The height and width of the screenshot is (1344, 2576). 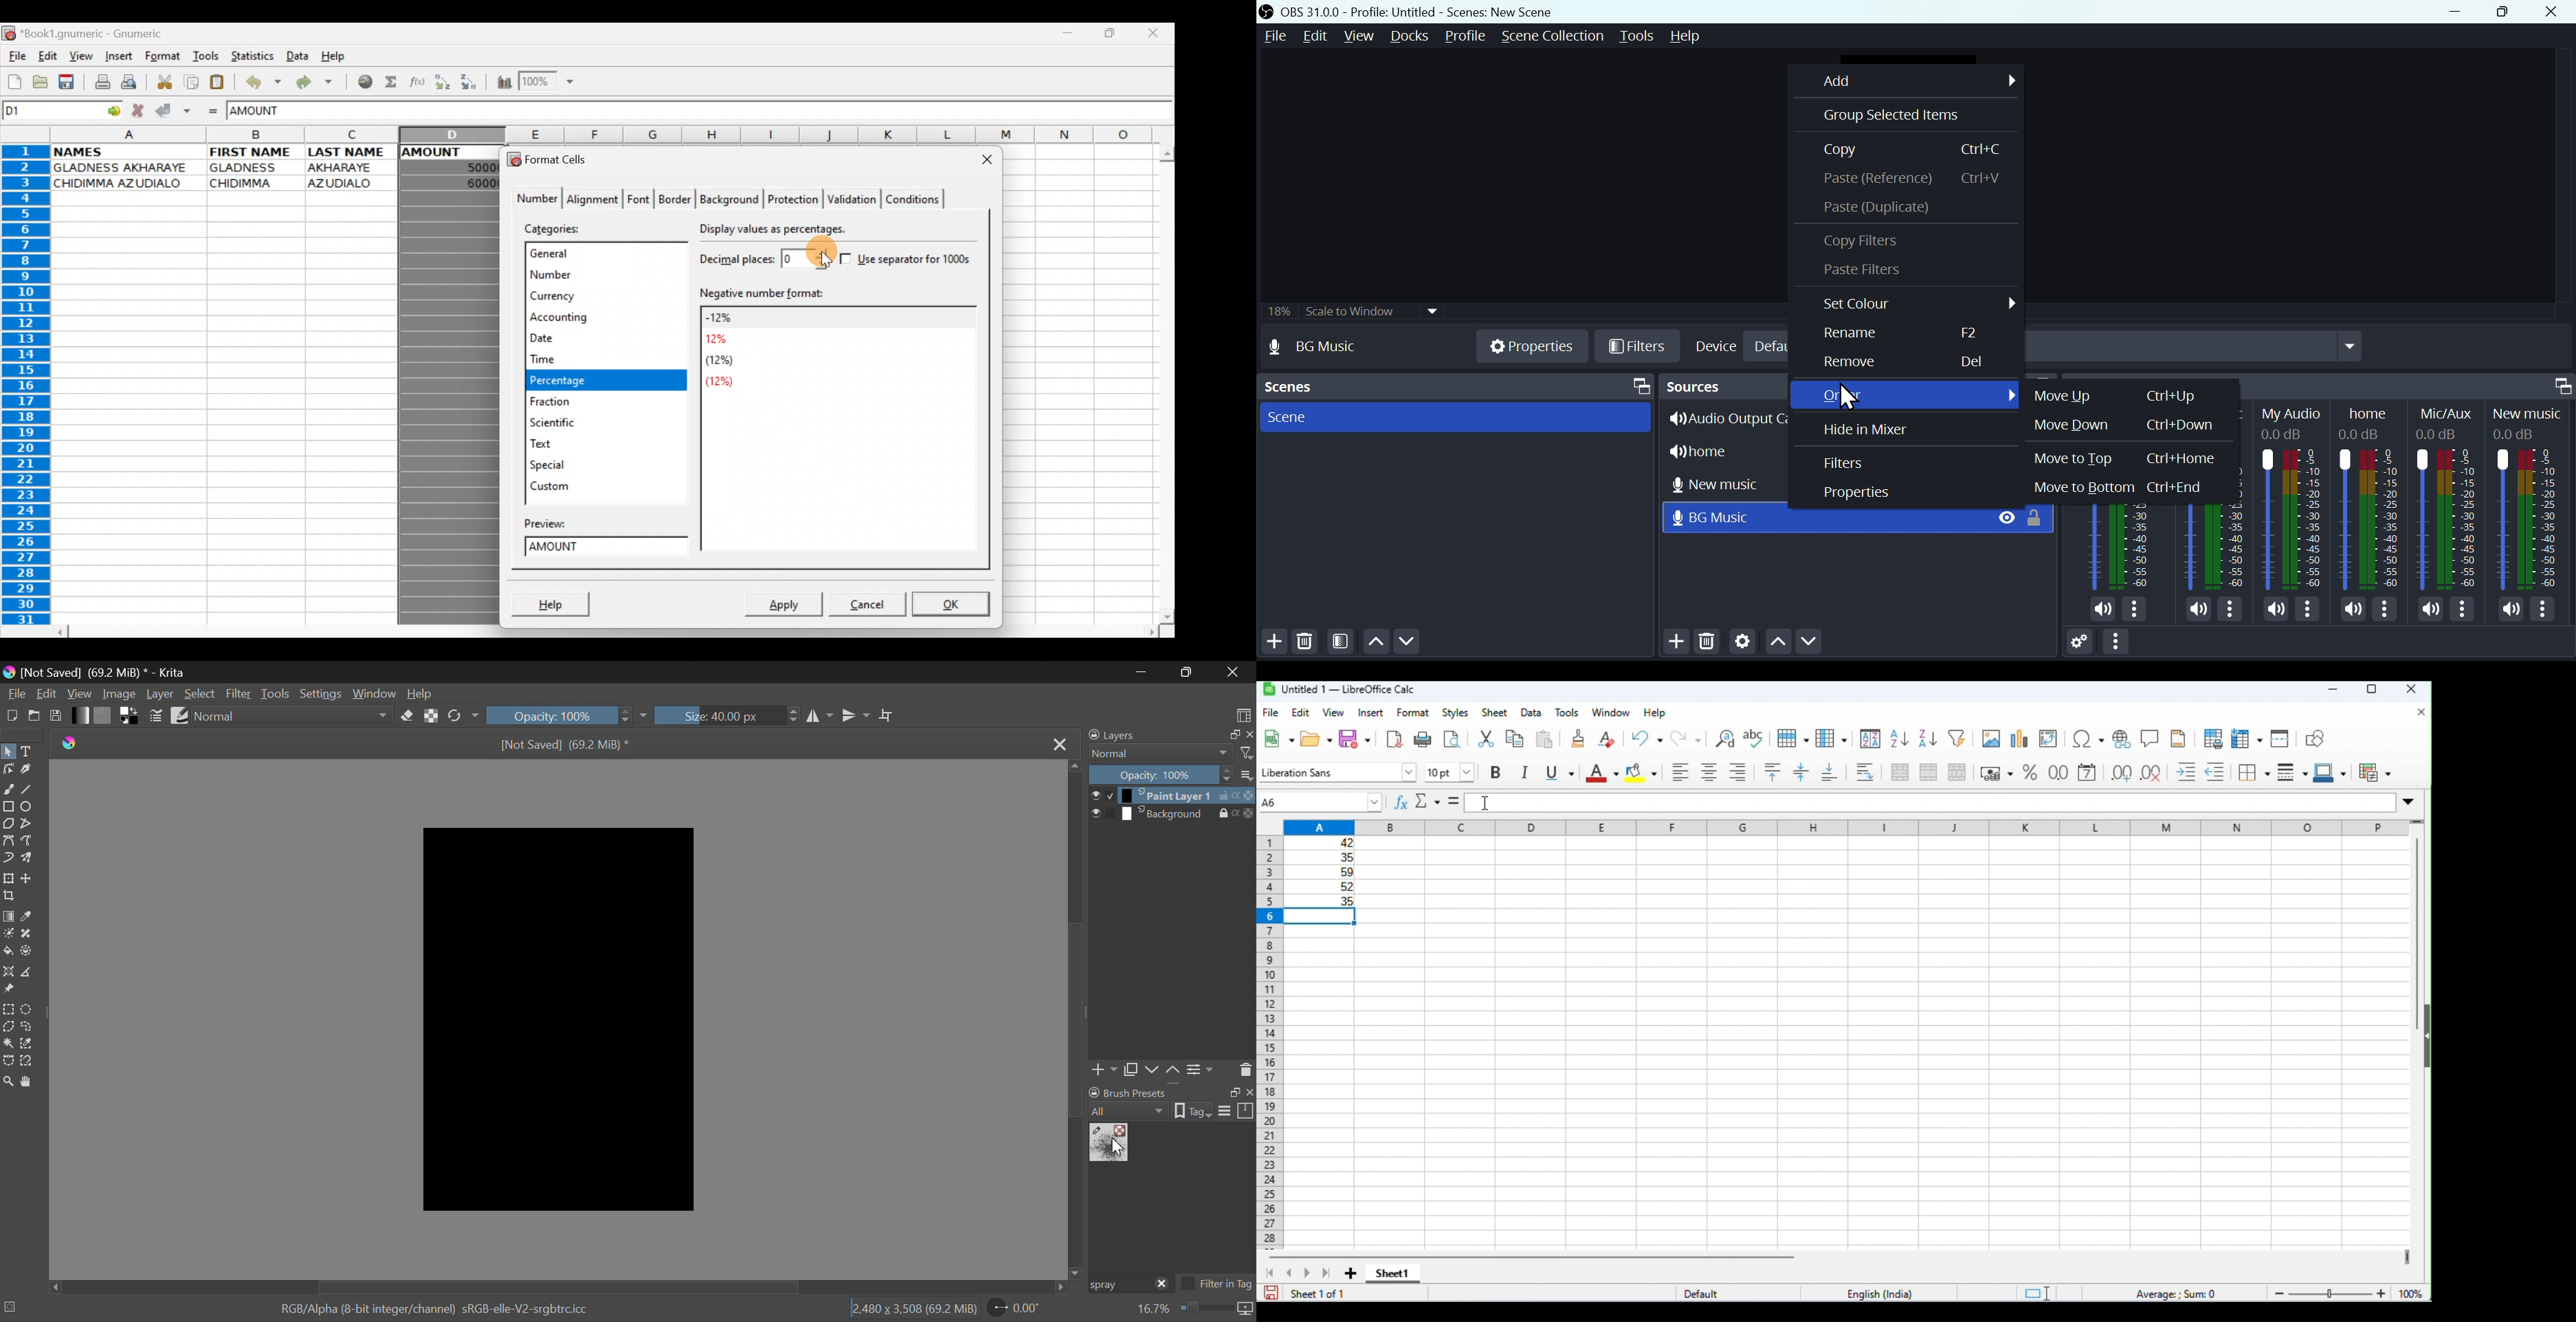 What do you see at coordinates (1321, 902) in the screenshot?
I see `smallest number appeared` at bounding box center [1321, 902].